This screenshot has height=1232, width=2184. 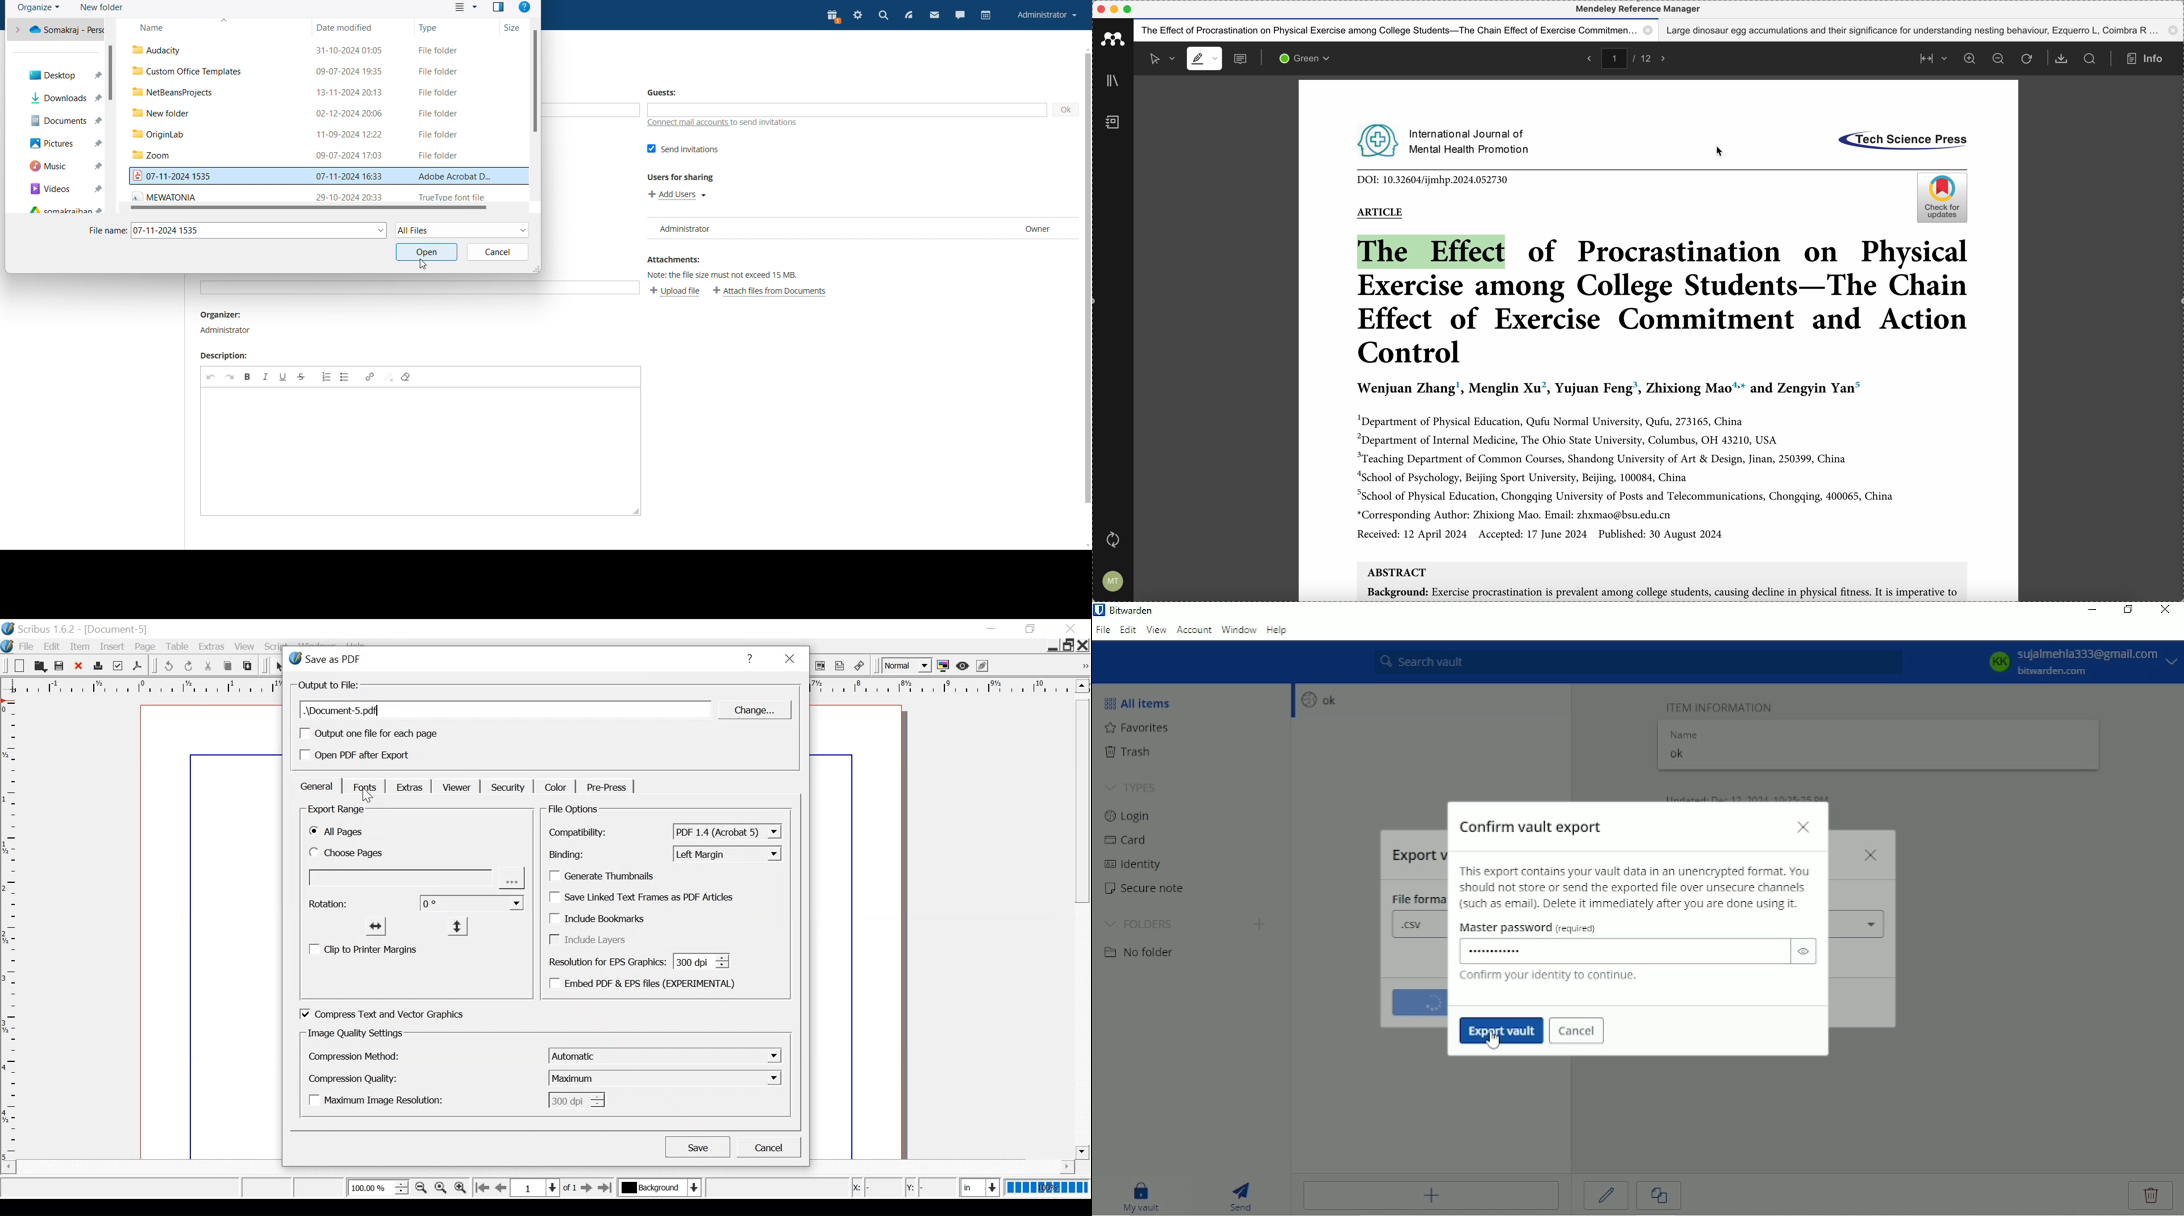 I want to click on Document name, so click(x=117, y=630).